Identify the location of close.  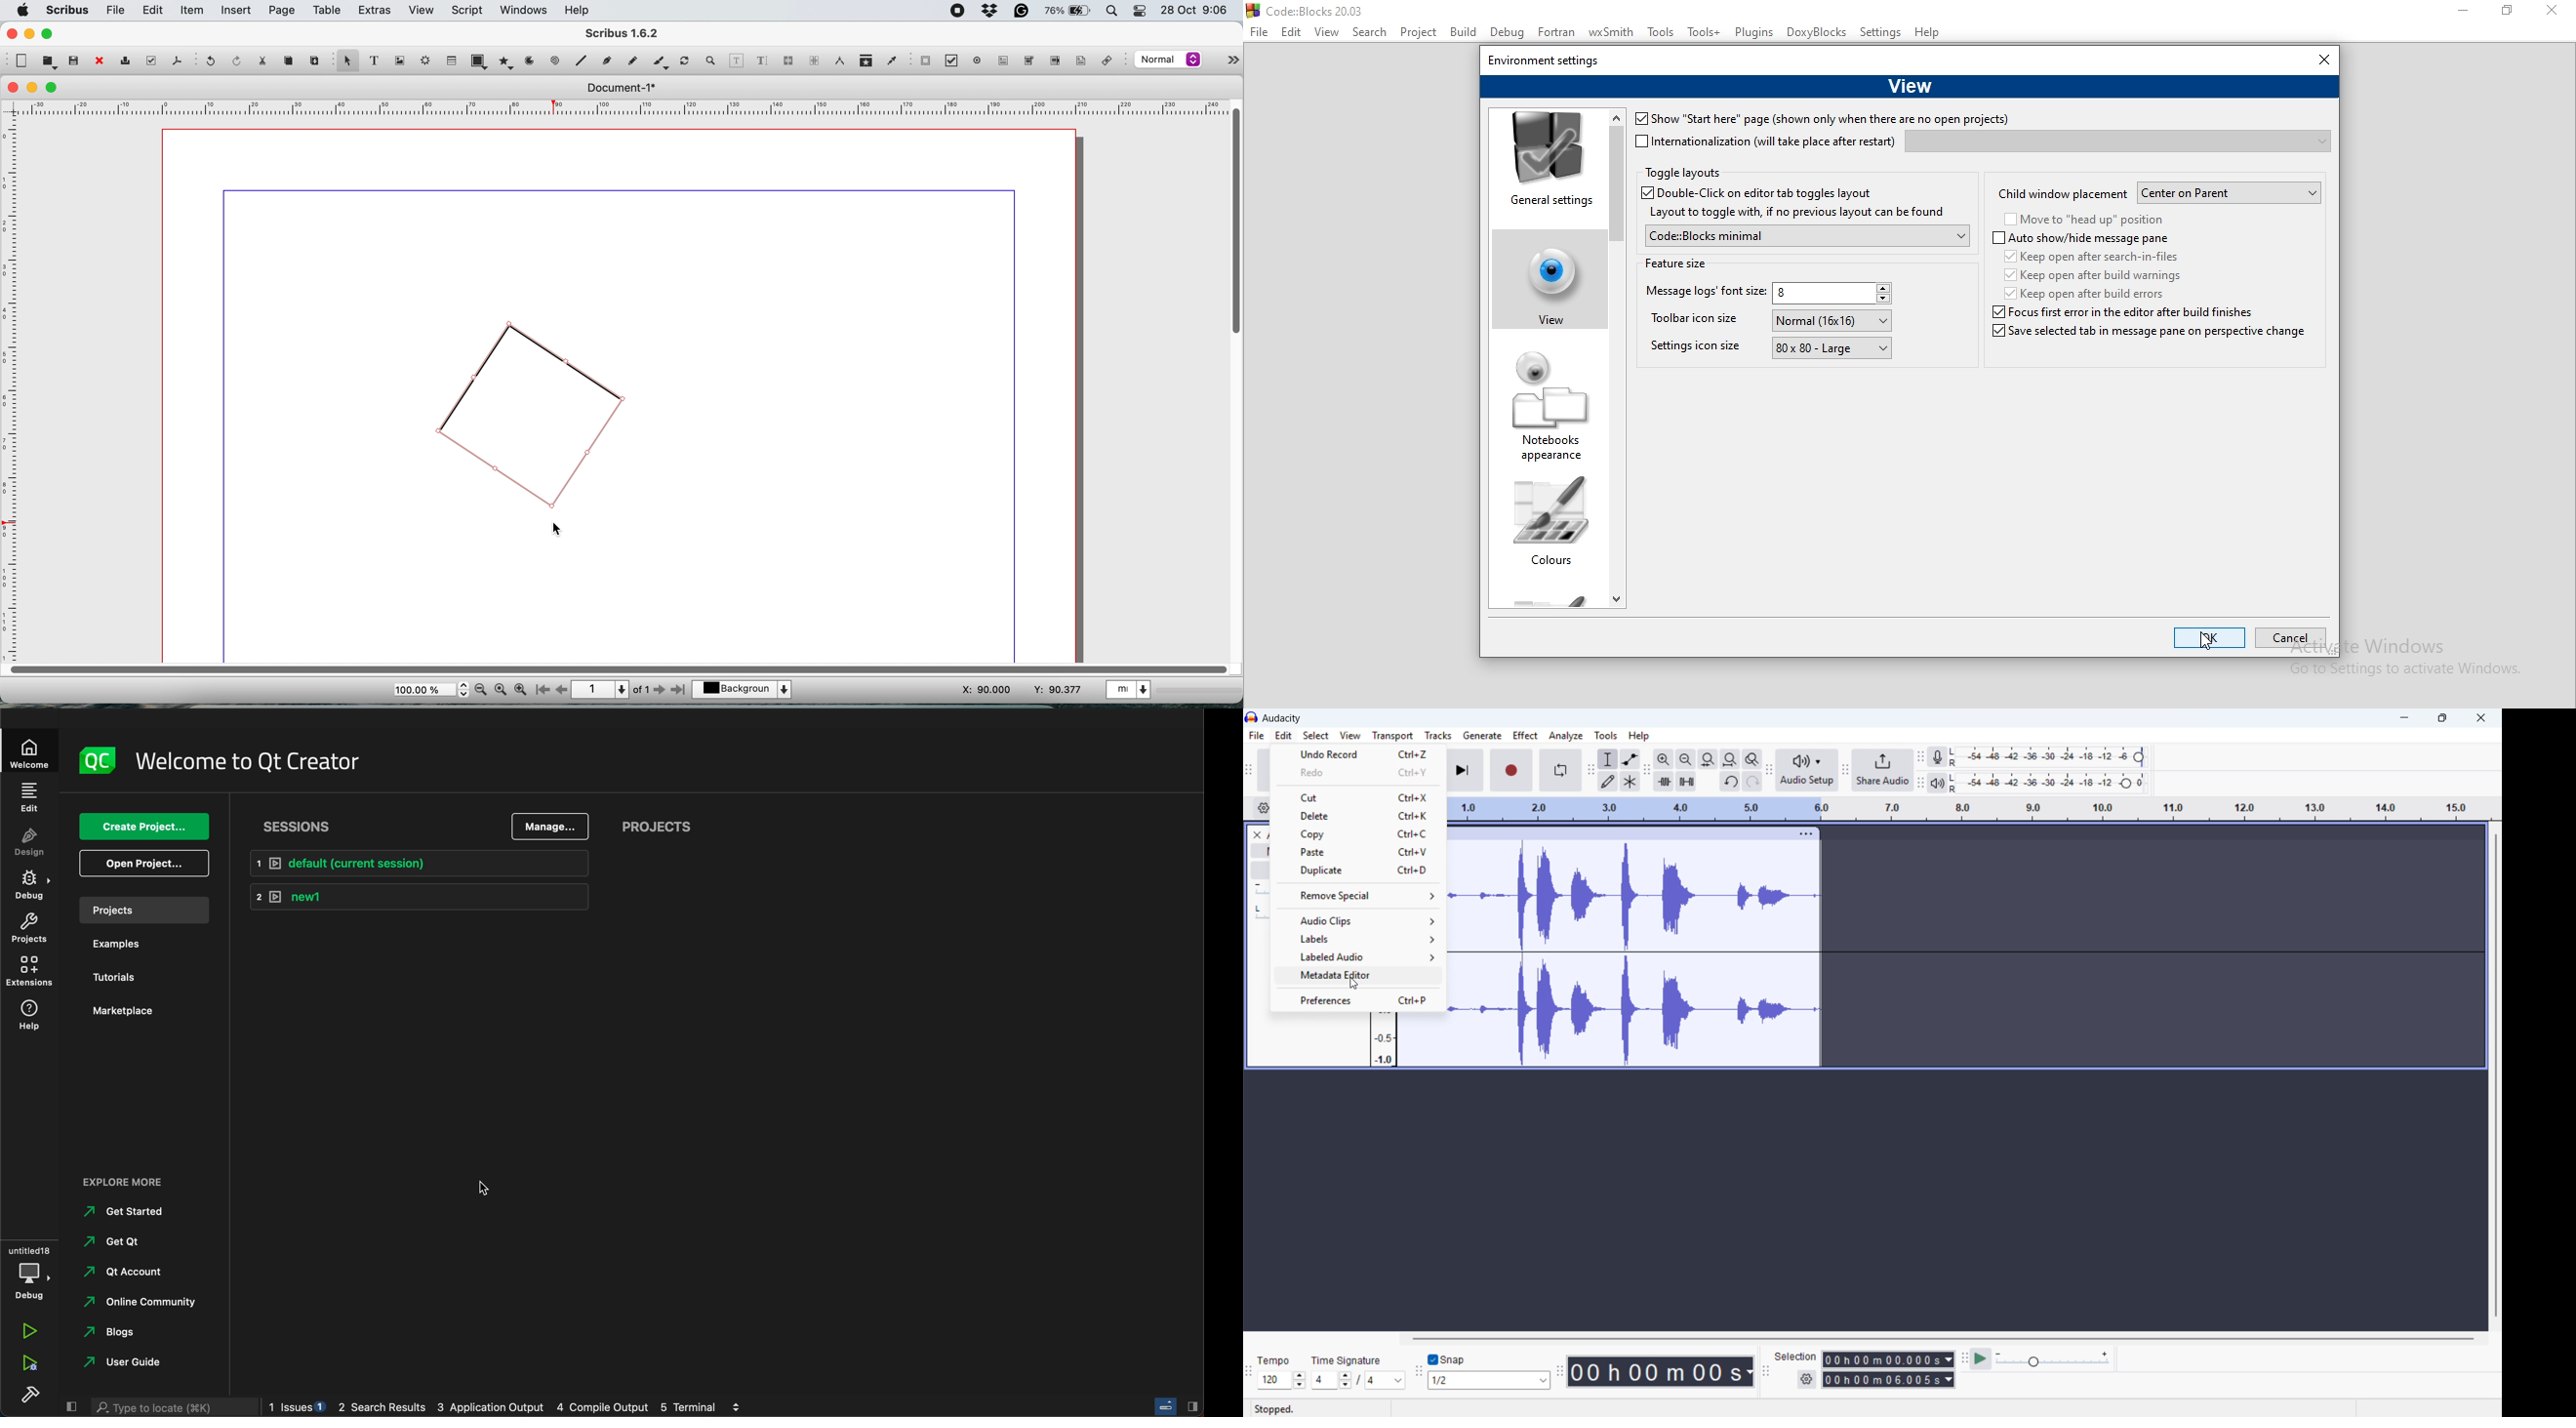
(14, 88).